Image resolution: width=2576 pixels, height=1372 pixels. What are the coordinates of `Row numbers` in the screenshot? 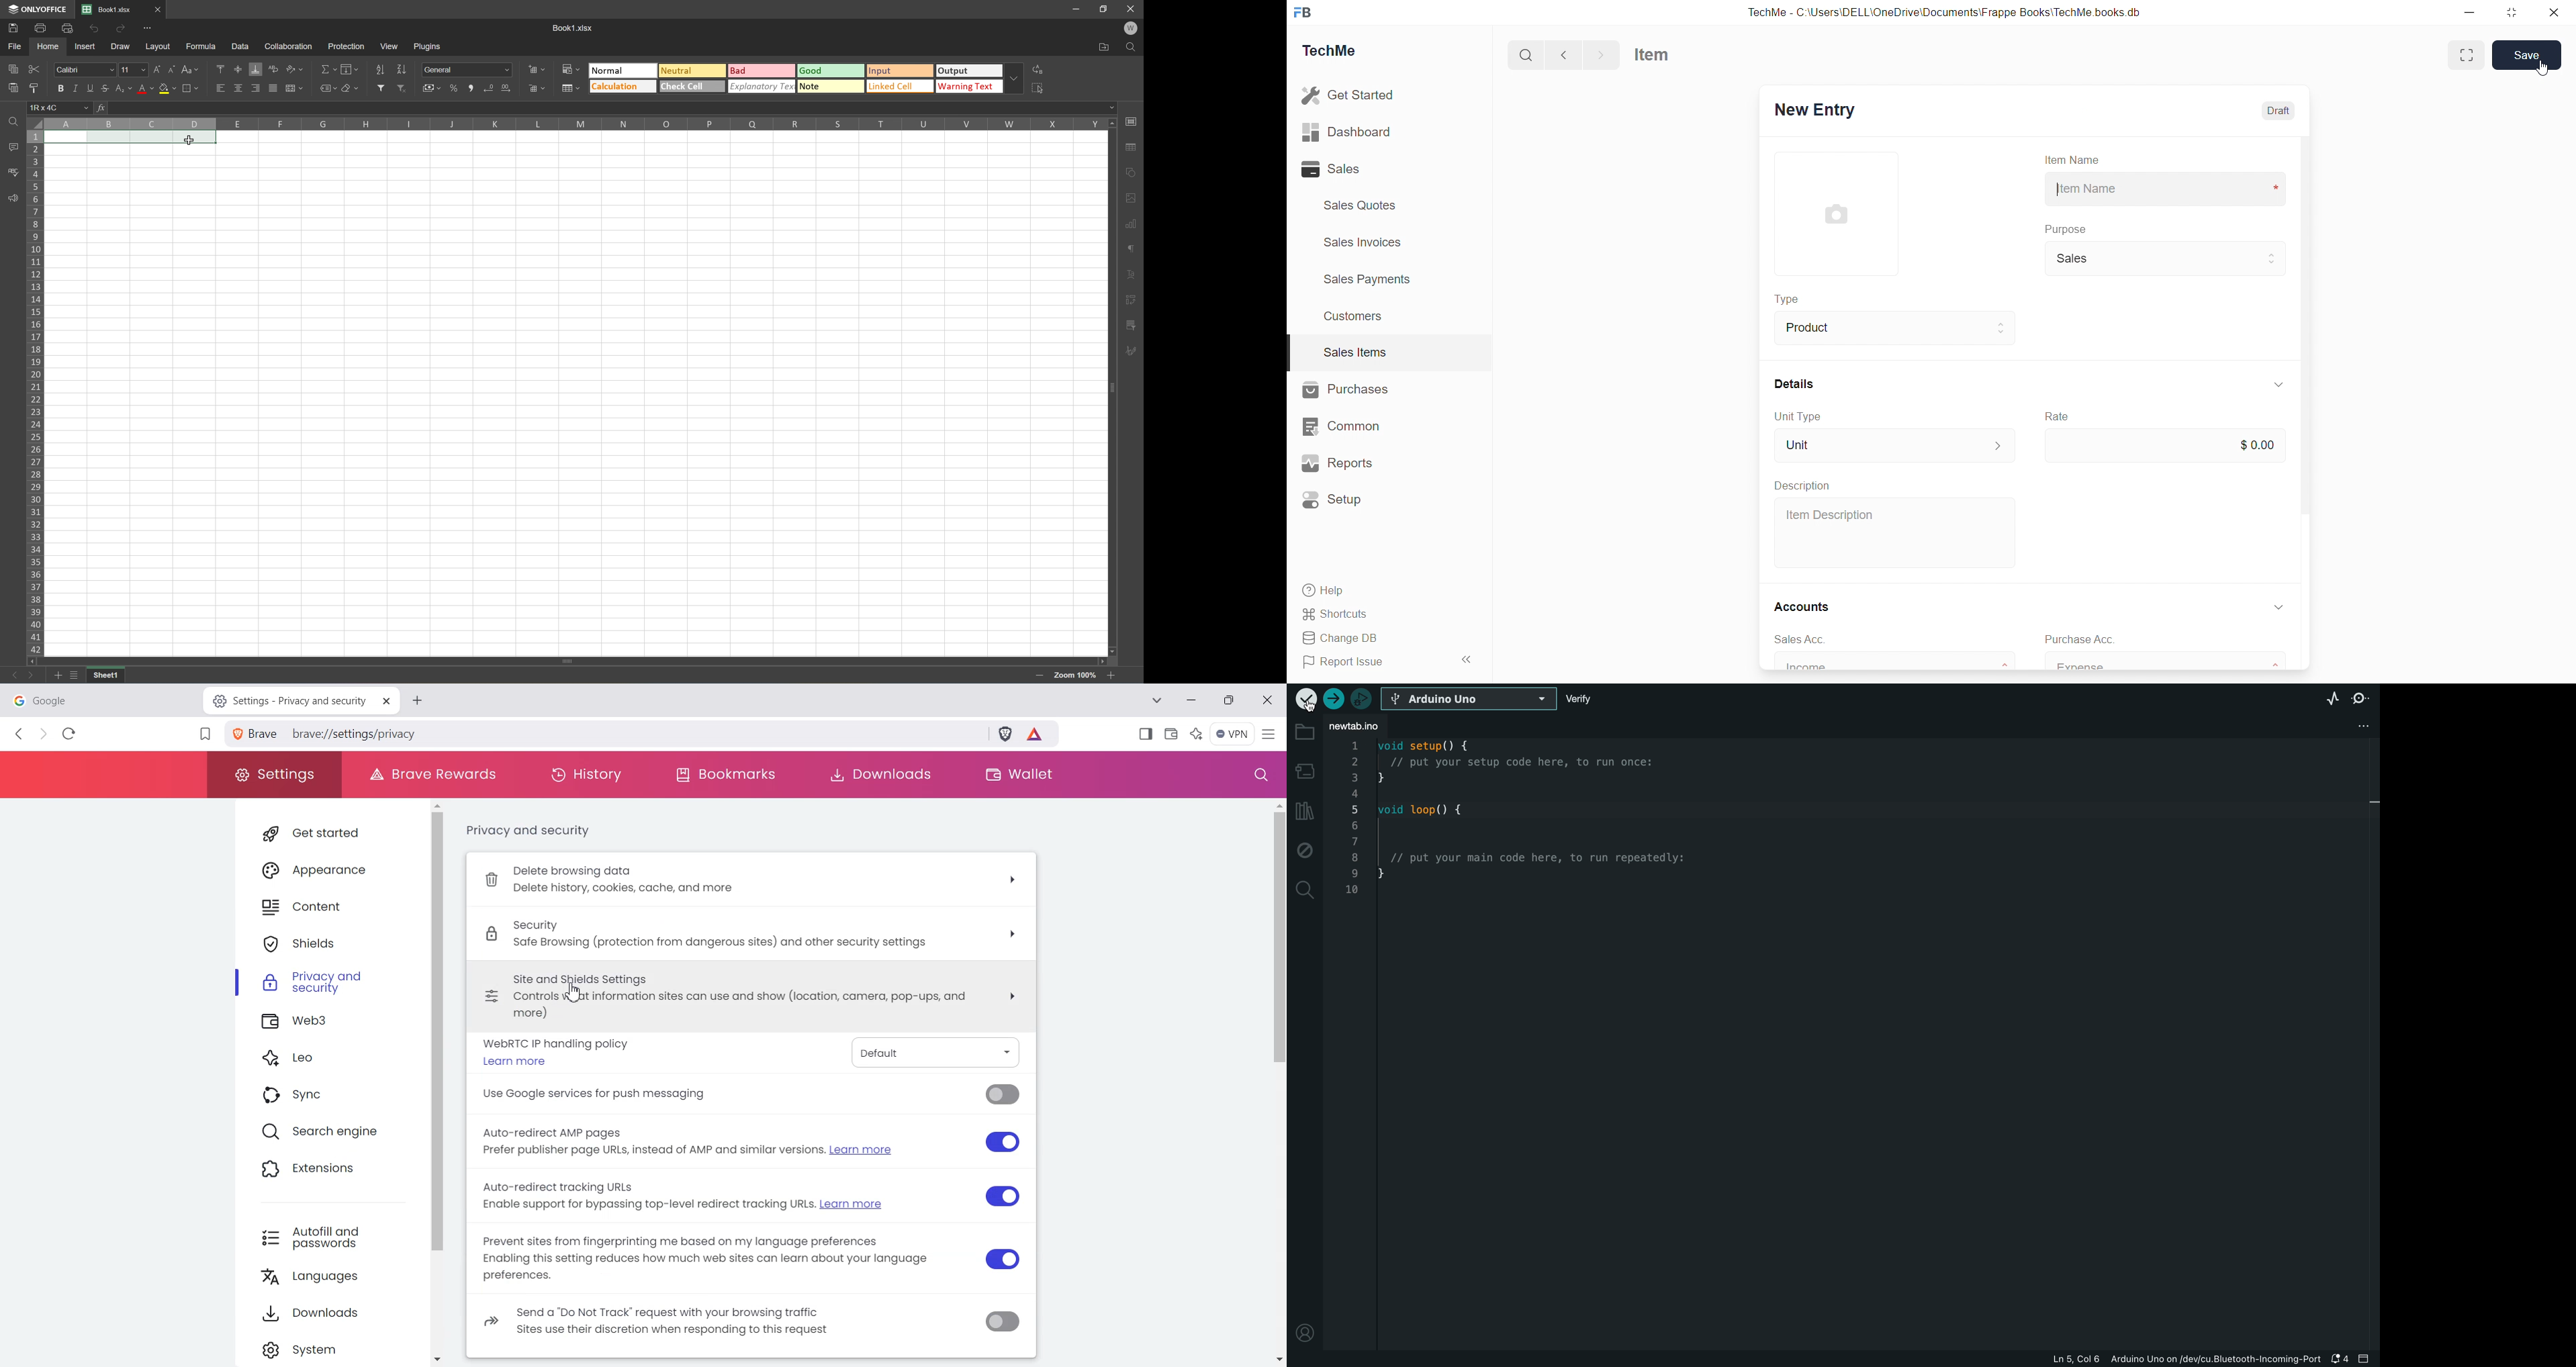 It's located at (34, 394).